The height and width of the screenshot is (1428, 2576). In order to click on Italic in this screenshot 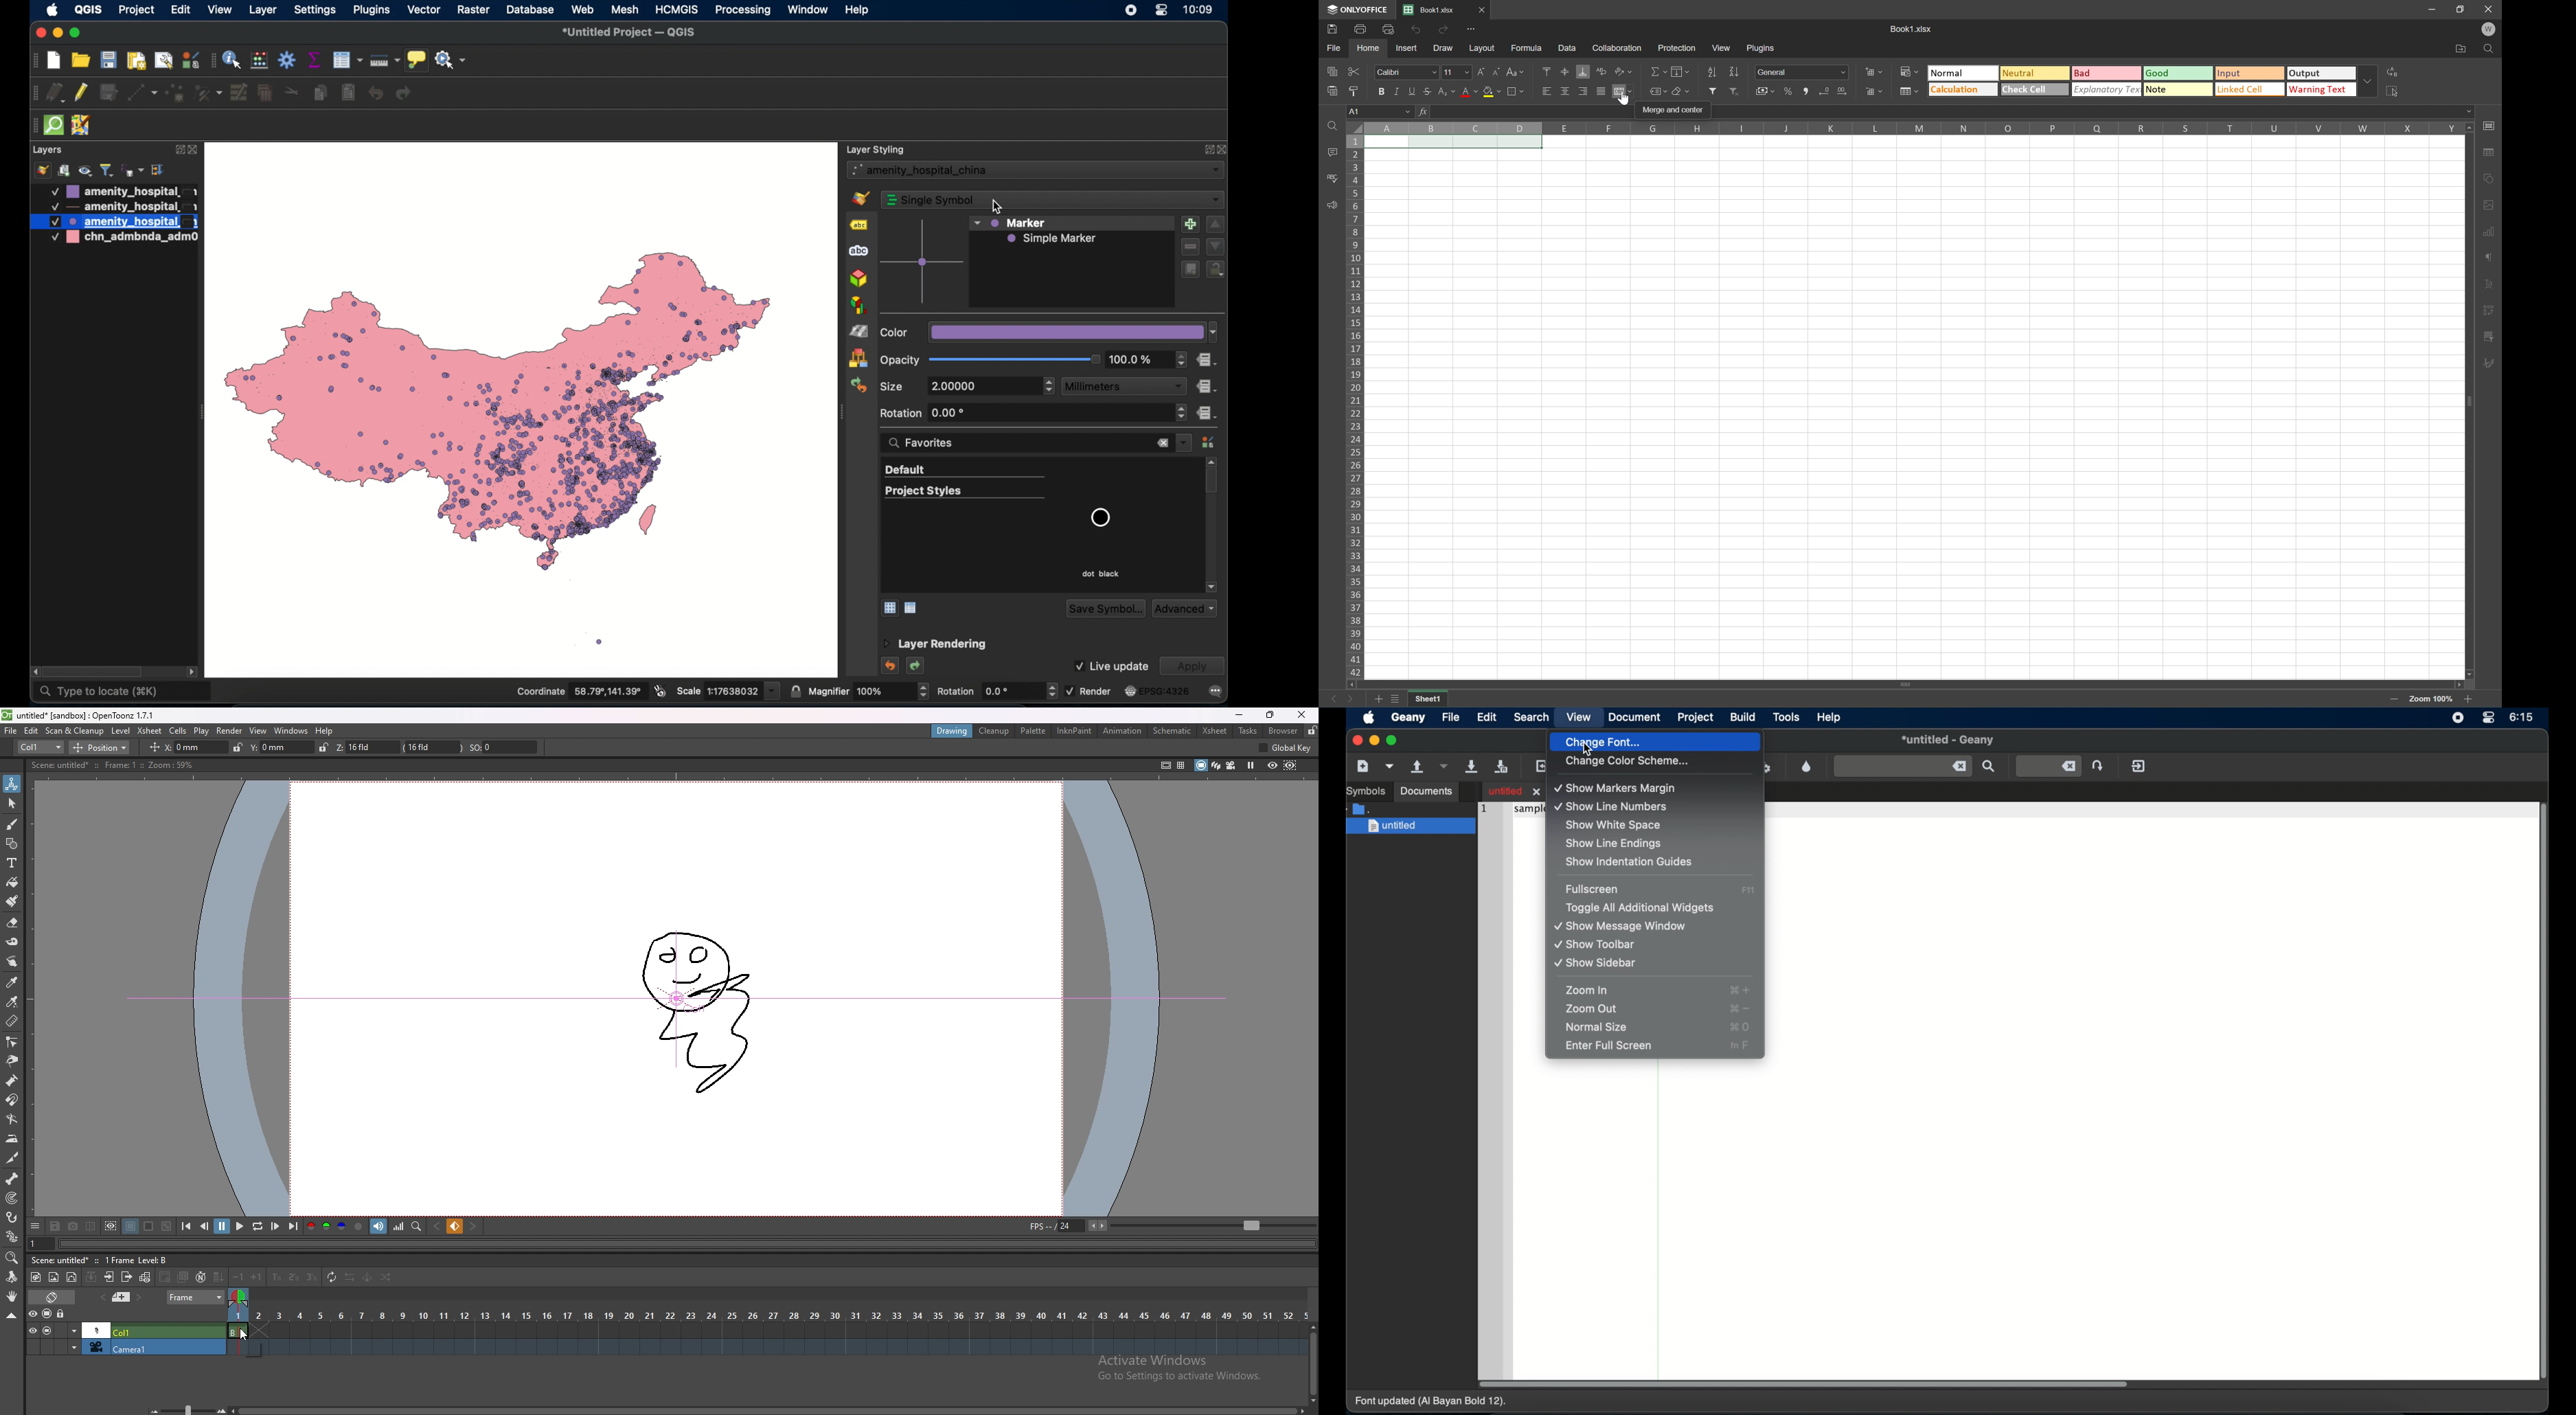, I will do `click(1400, 92)`.